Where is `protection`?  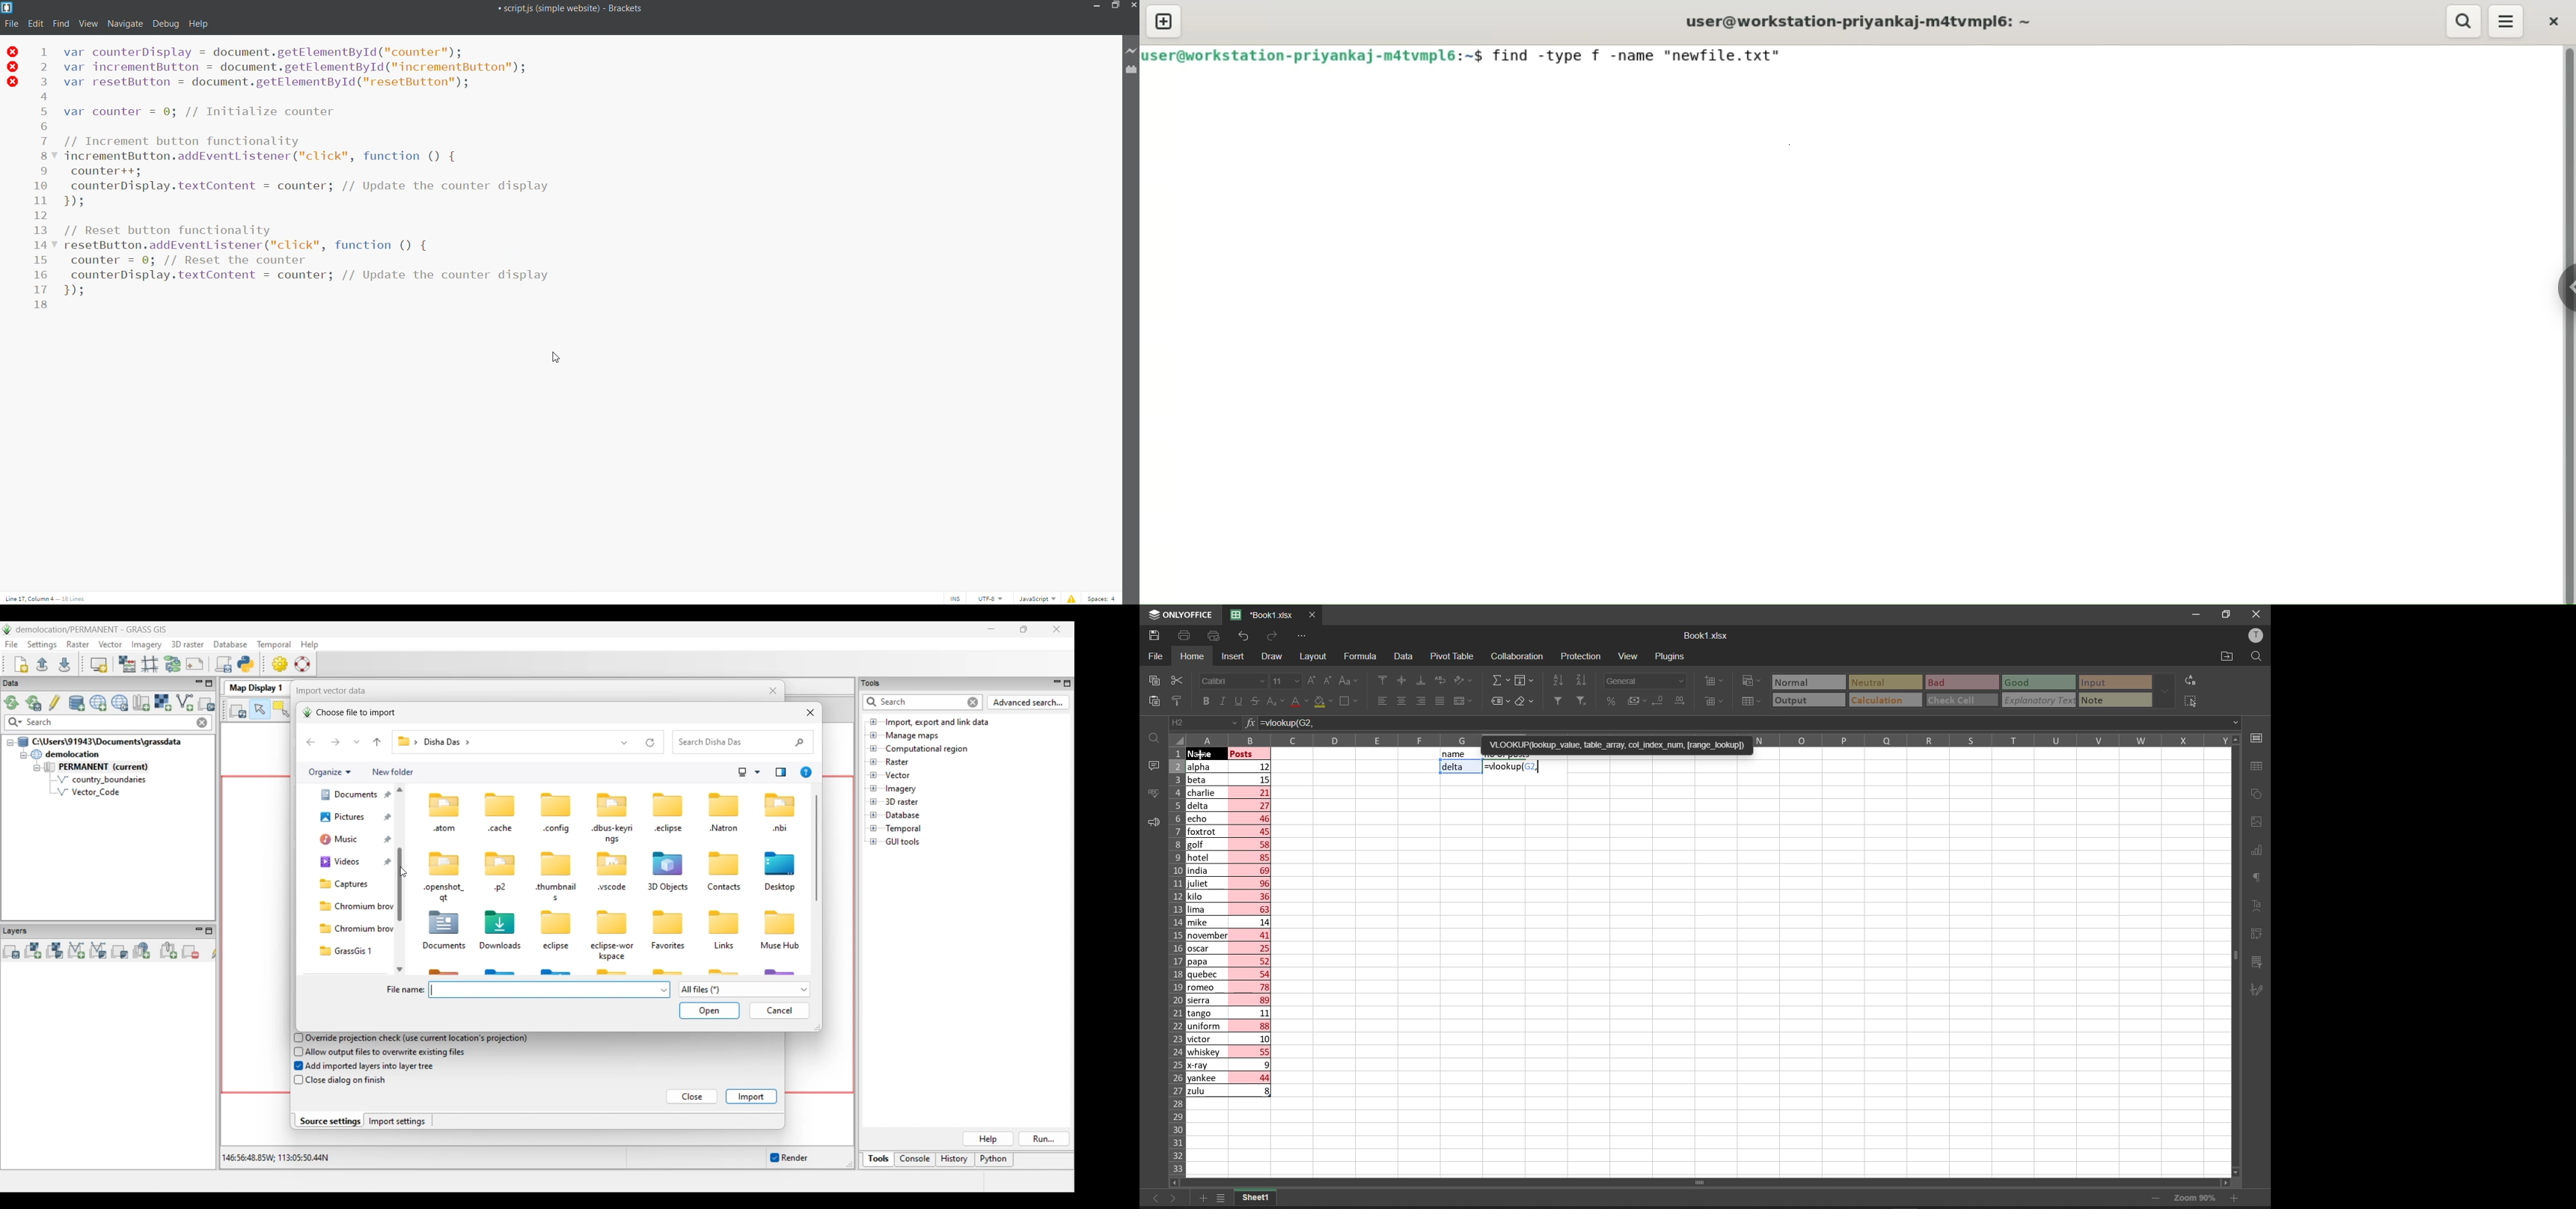 protection is located at coordinates (1584, 656).